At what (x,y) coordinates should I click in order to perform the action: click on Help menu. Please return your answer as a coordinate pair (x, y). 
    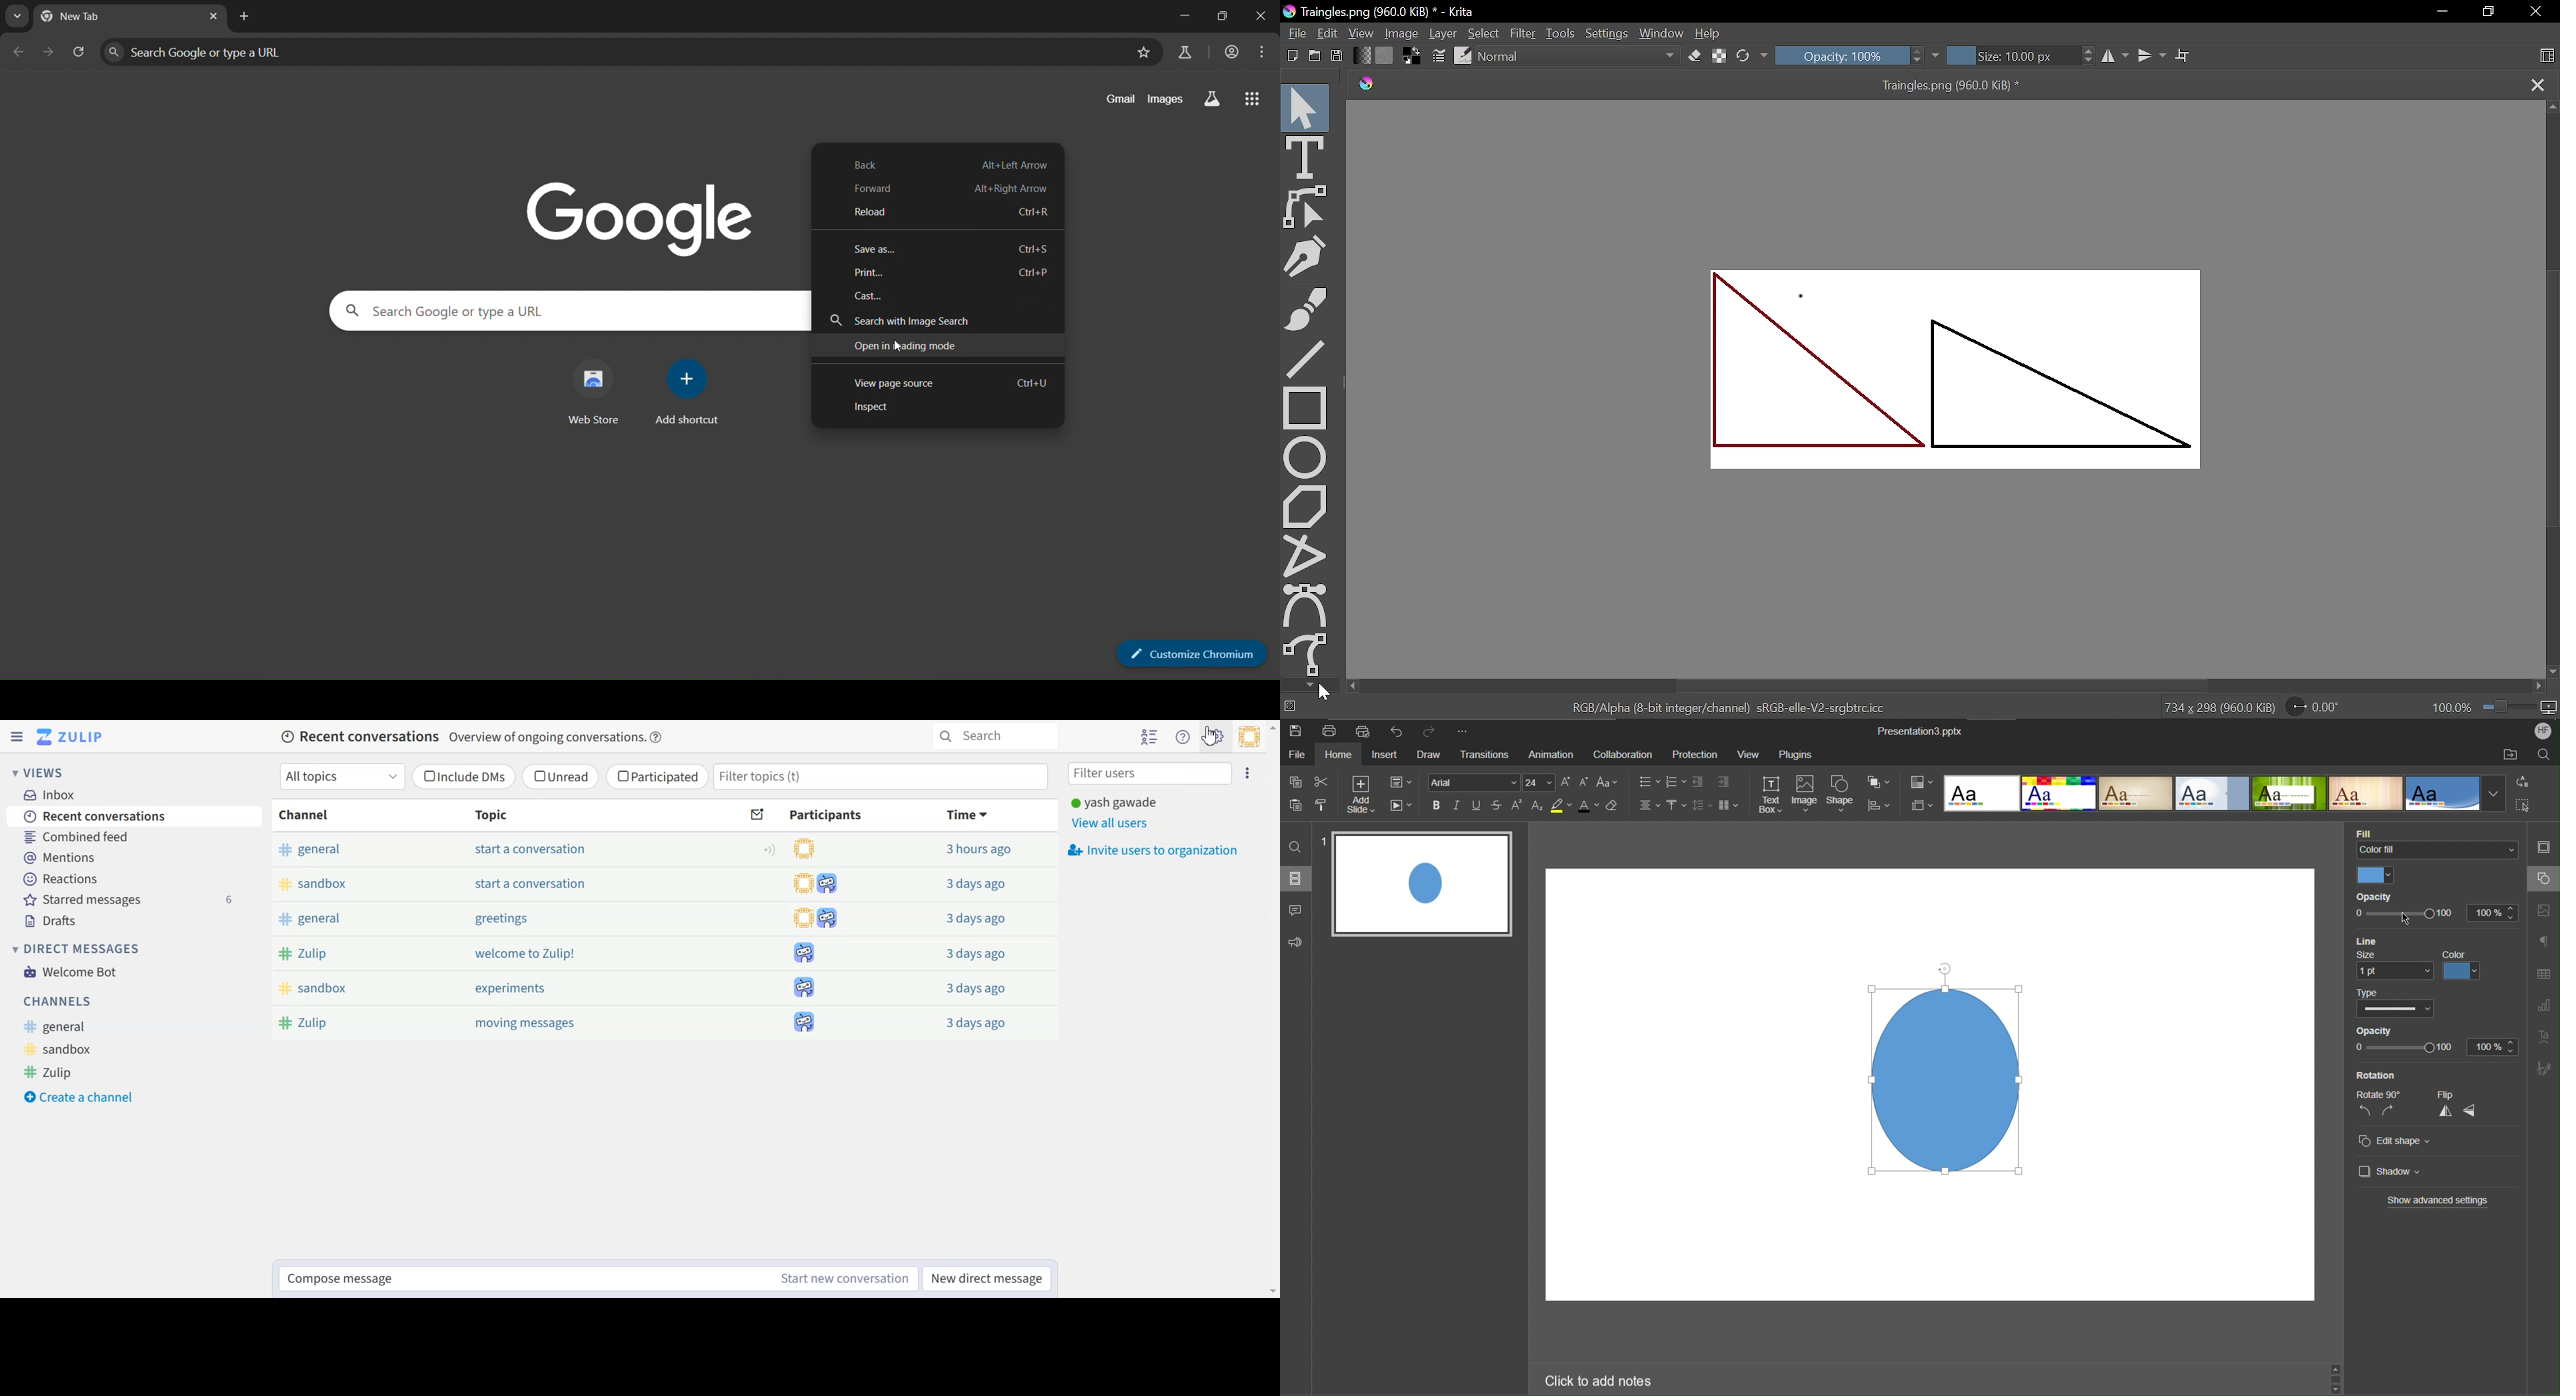
    Looking at the image, I should click on (1183, 737).